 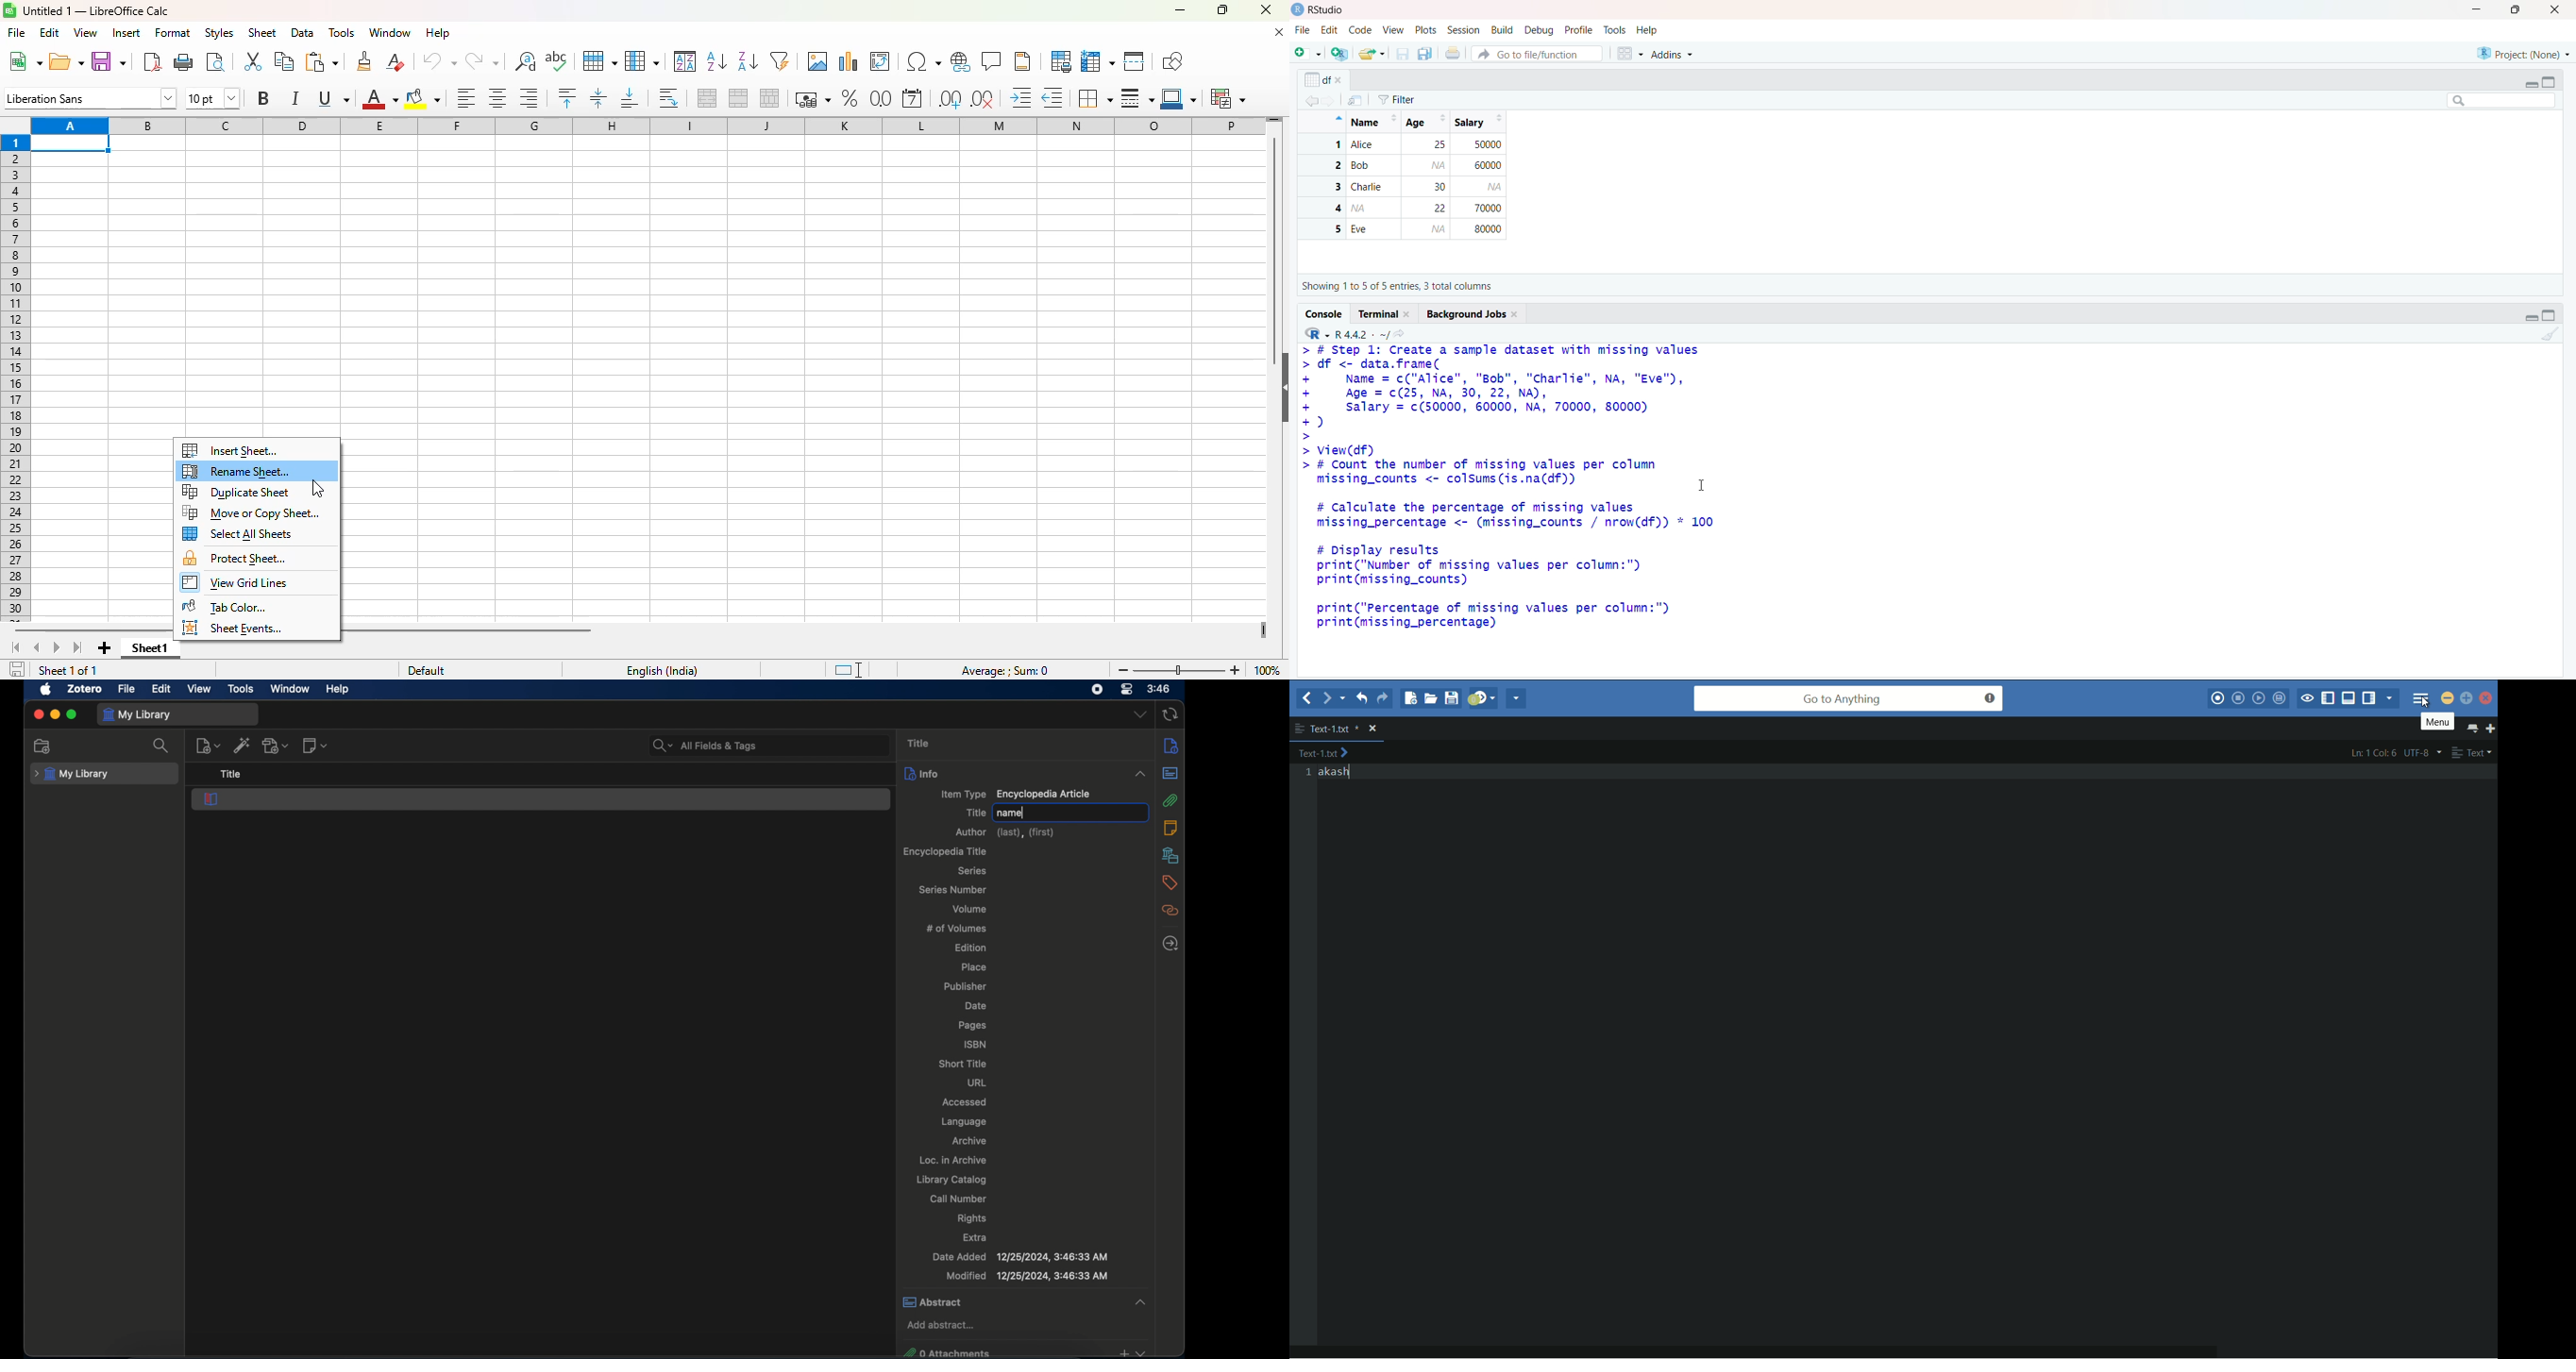 What do you see at coordinates (951, 1180) in the screenshot?
I see `library catalog` at bounding box center [951, 1180].